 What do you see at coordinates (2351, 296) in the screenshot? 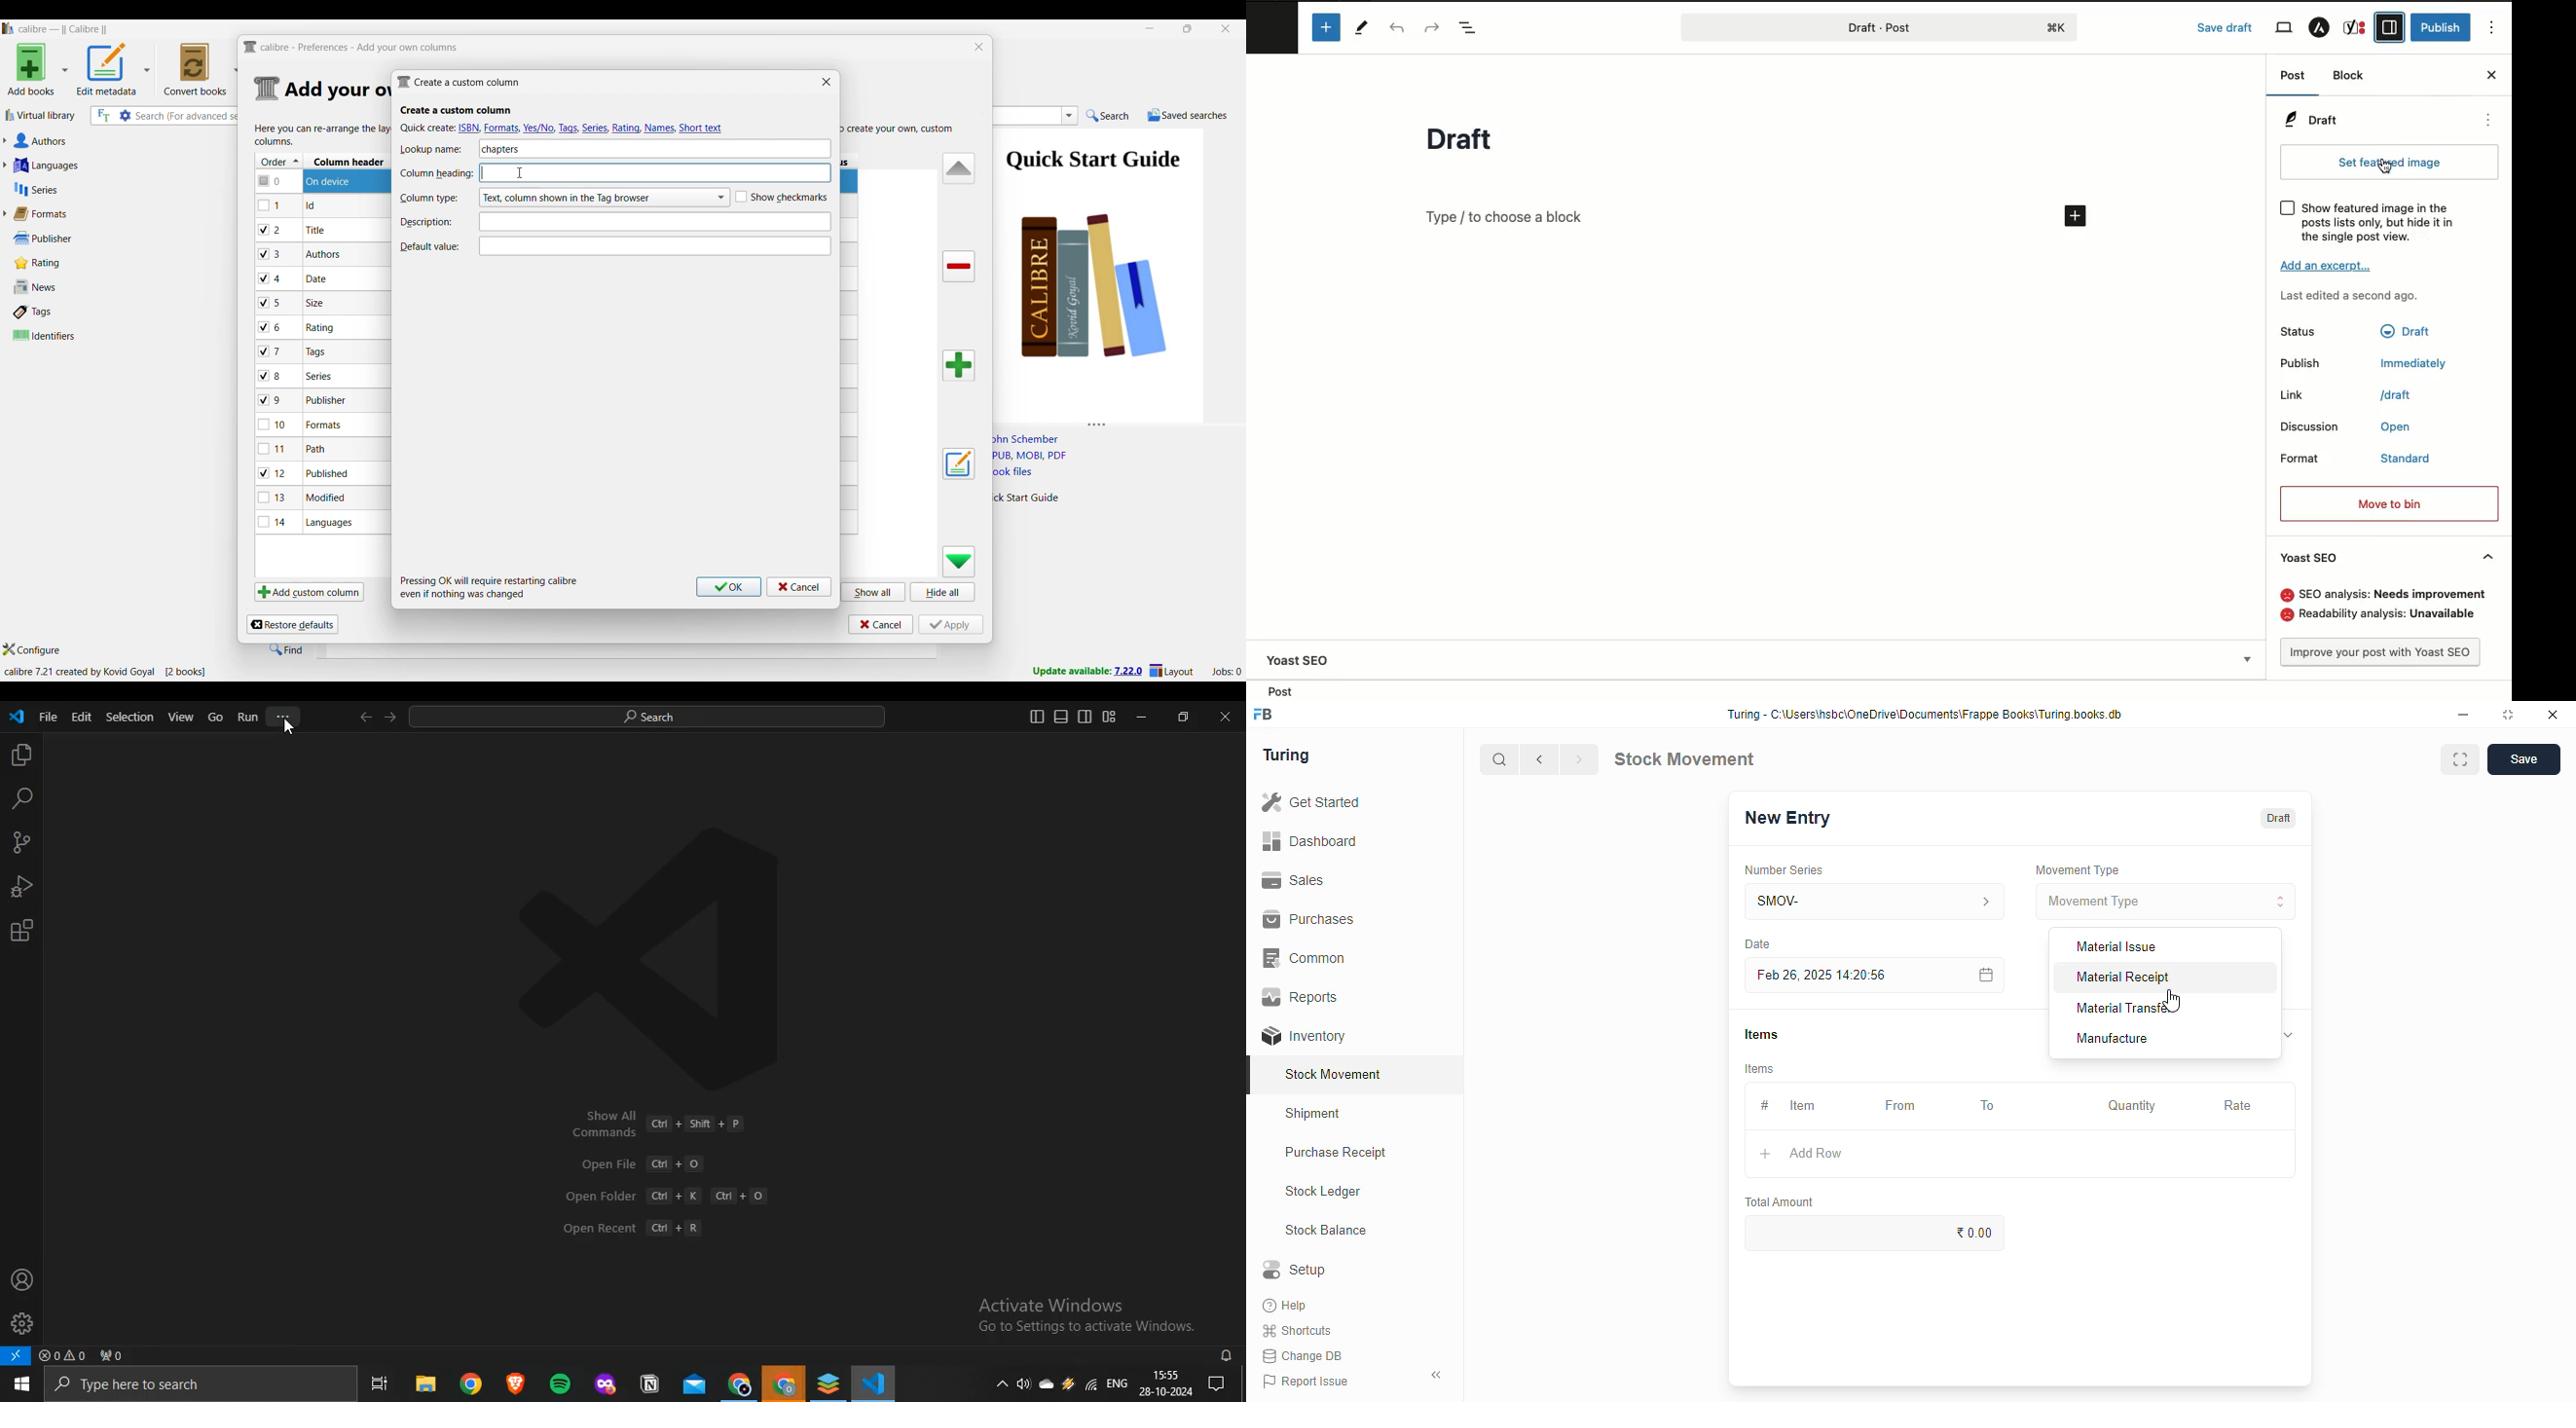
I see `Last edited` at bounding box center [2351, 296].